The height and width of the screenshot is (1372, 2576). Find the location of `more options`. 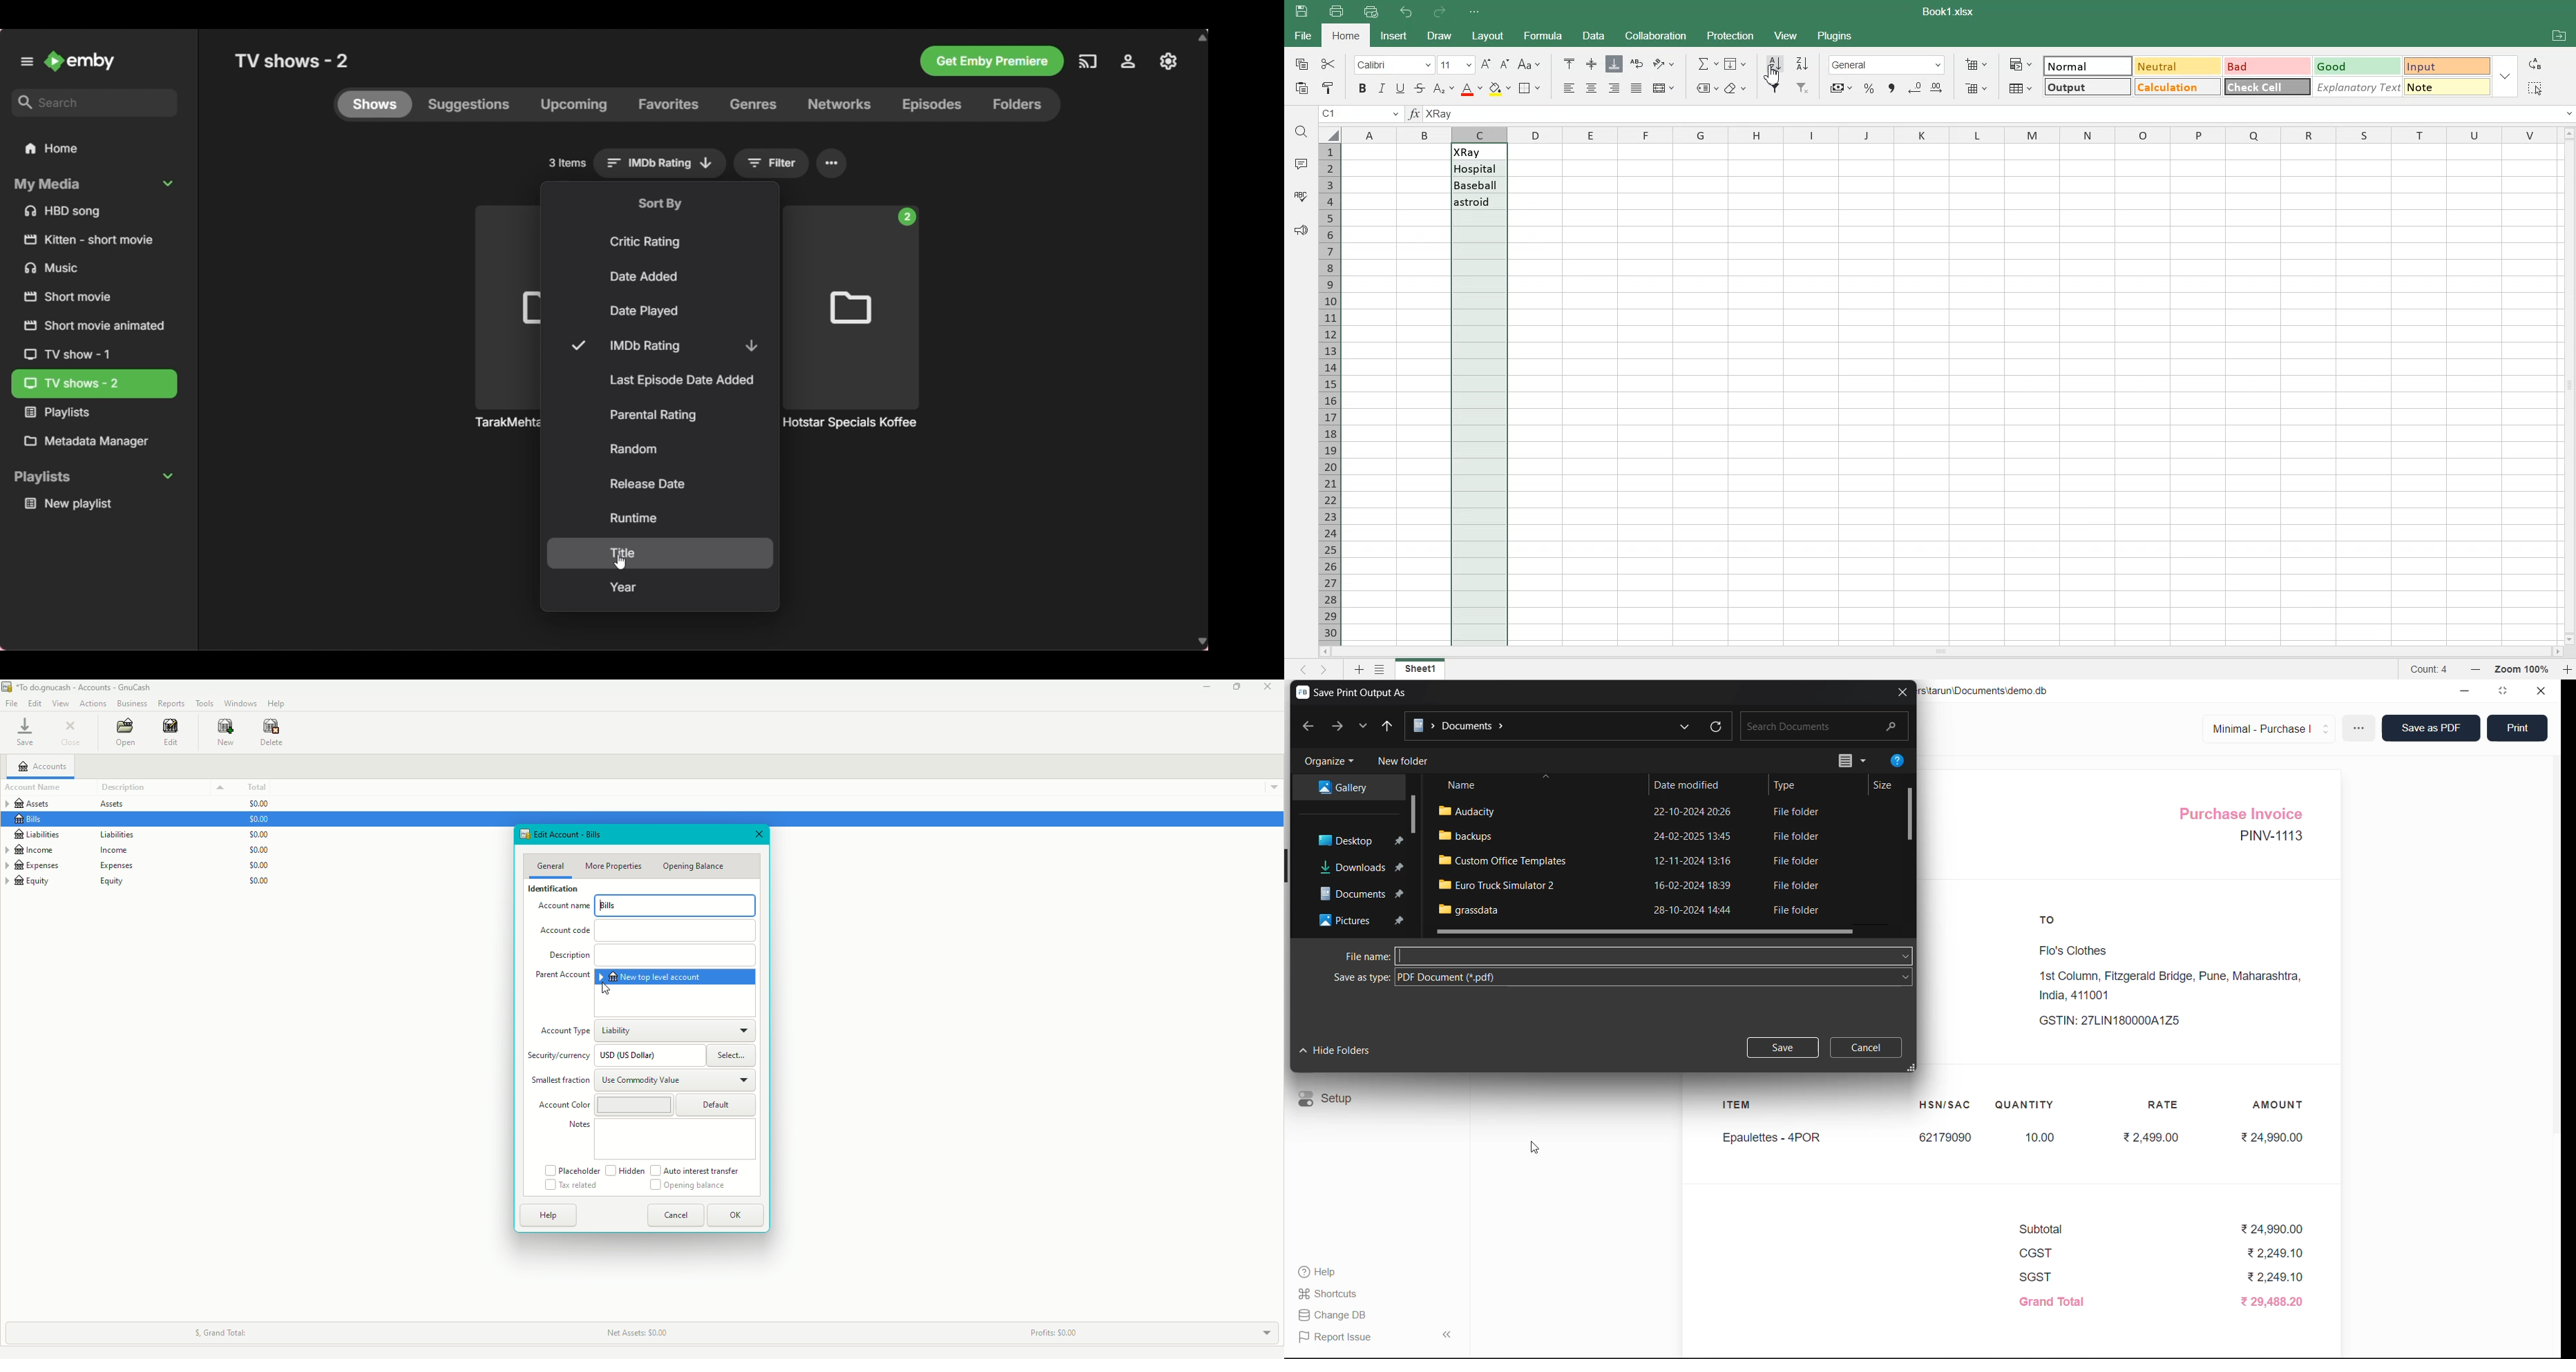

more options is located at coordinates (2362, 730).